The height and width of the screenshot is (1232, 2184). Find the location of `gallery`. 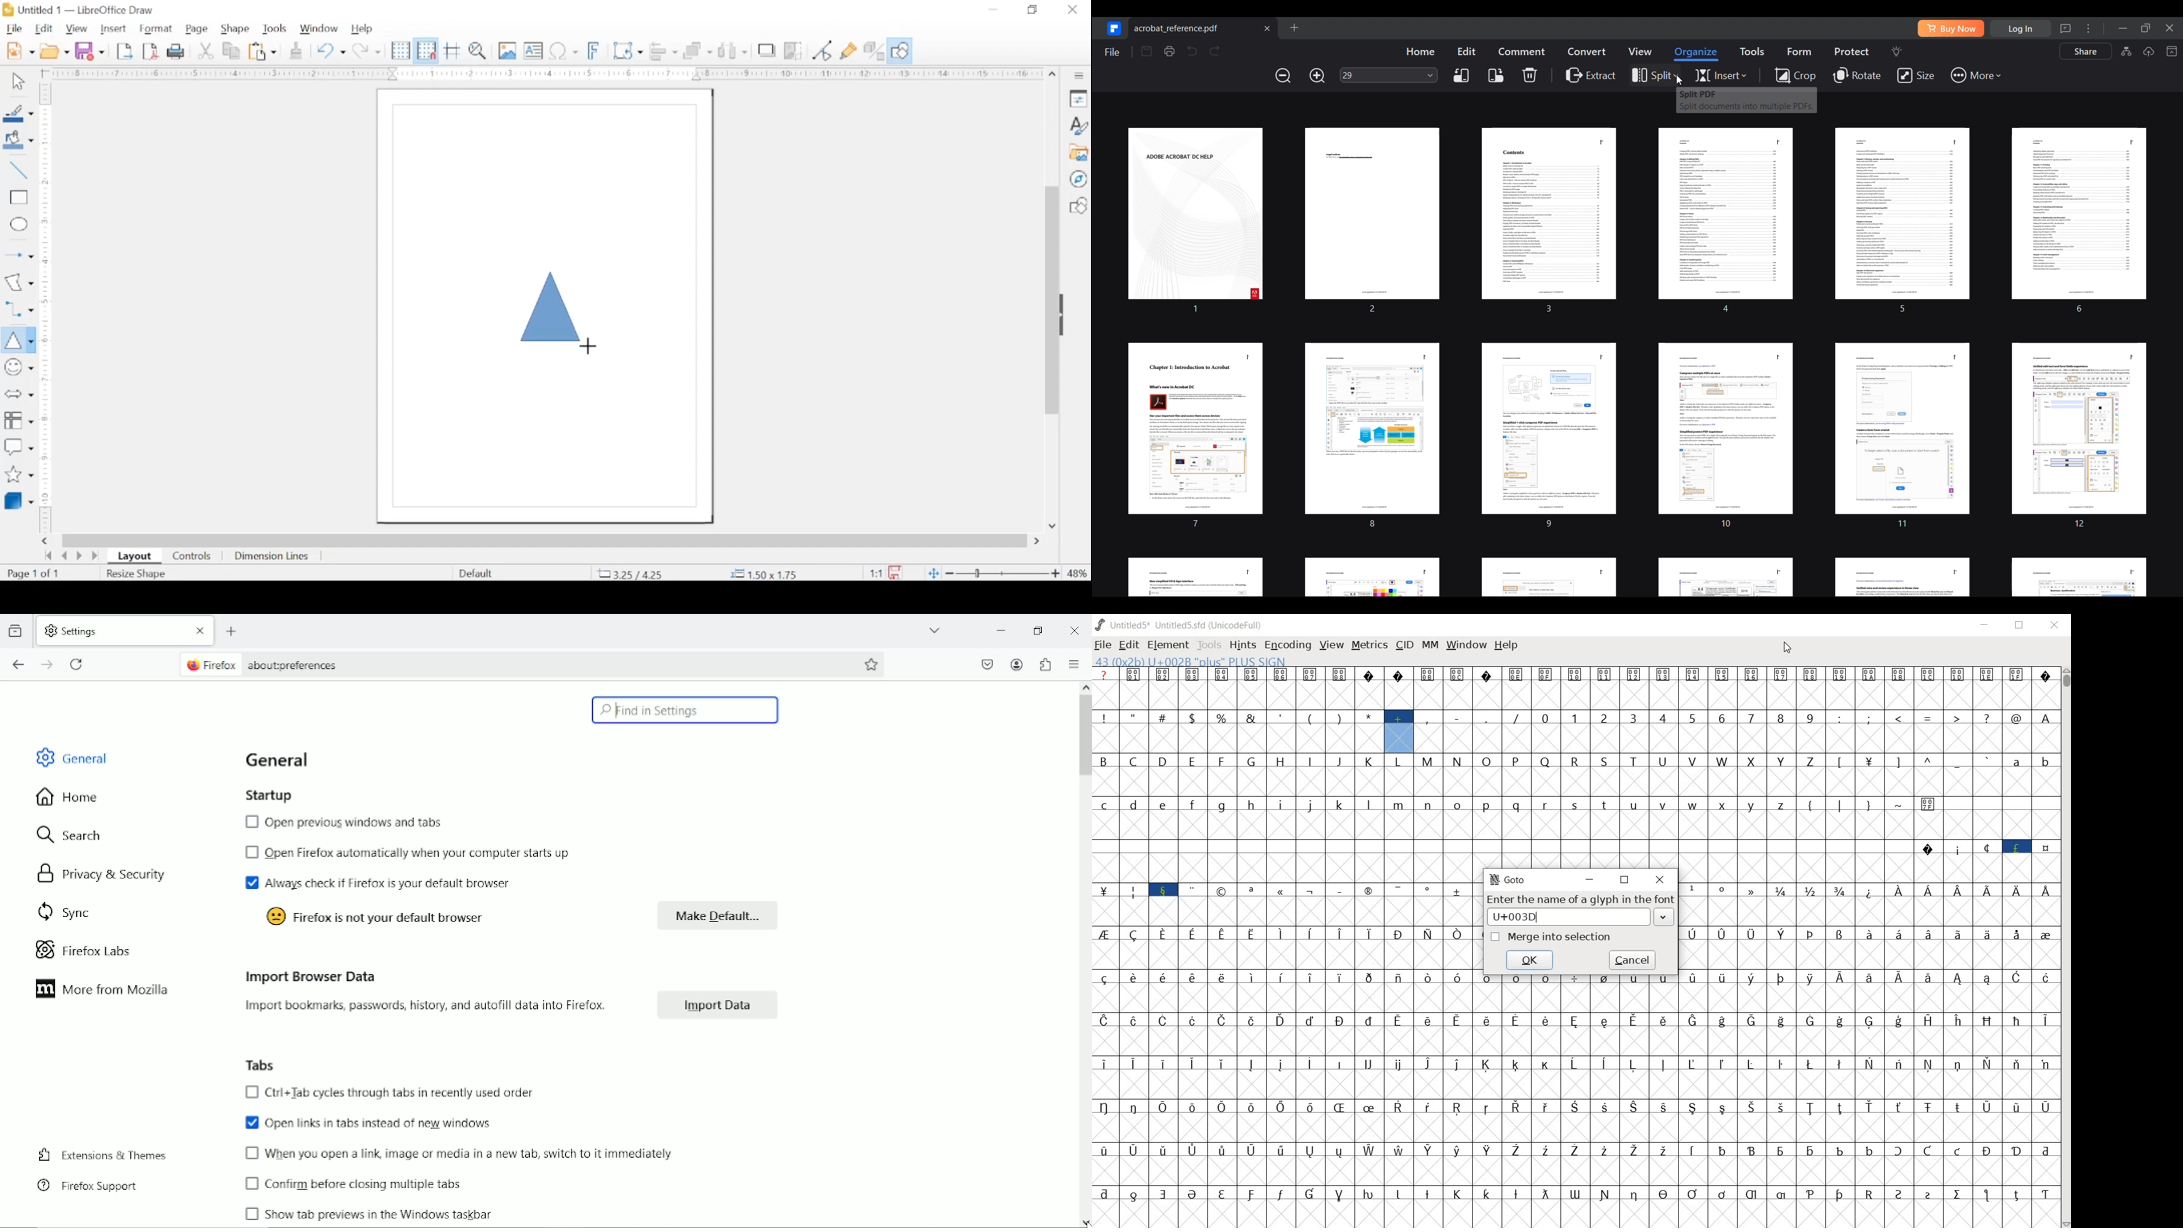

gallery is located at coordinates (1080, 153).